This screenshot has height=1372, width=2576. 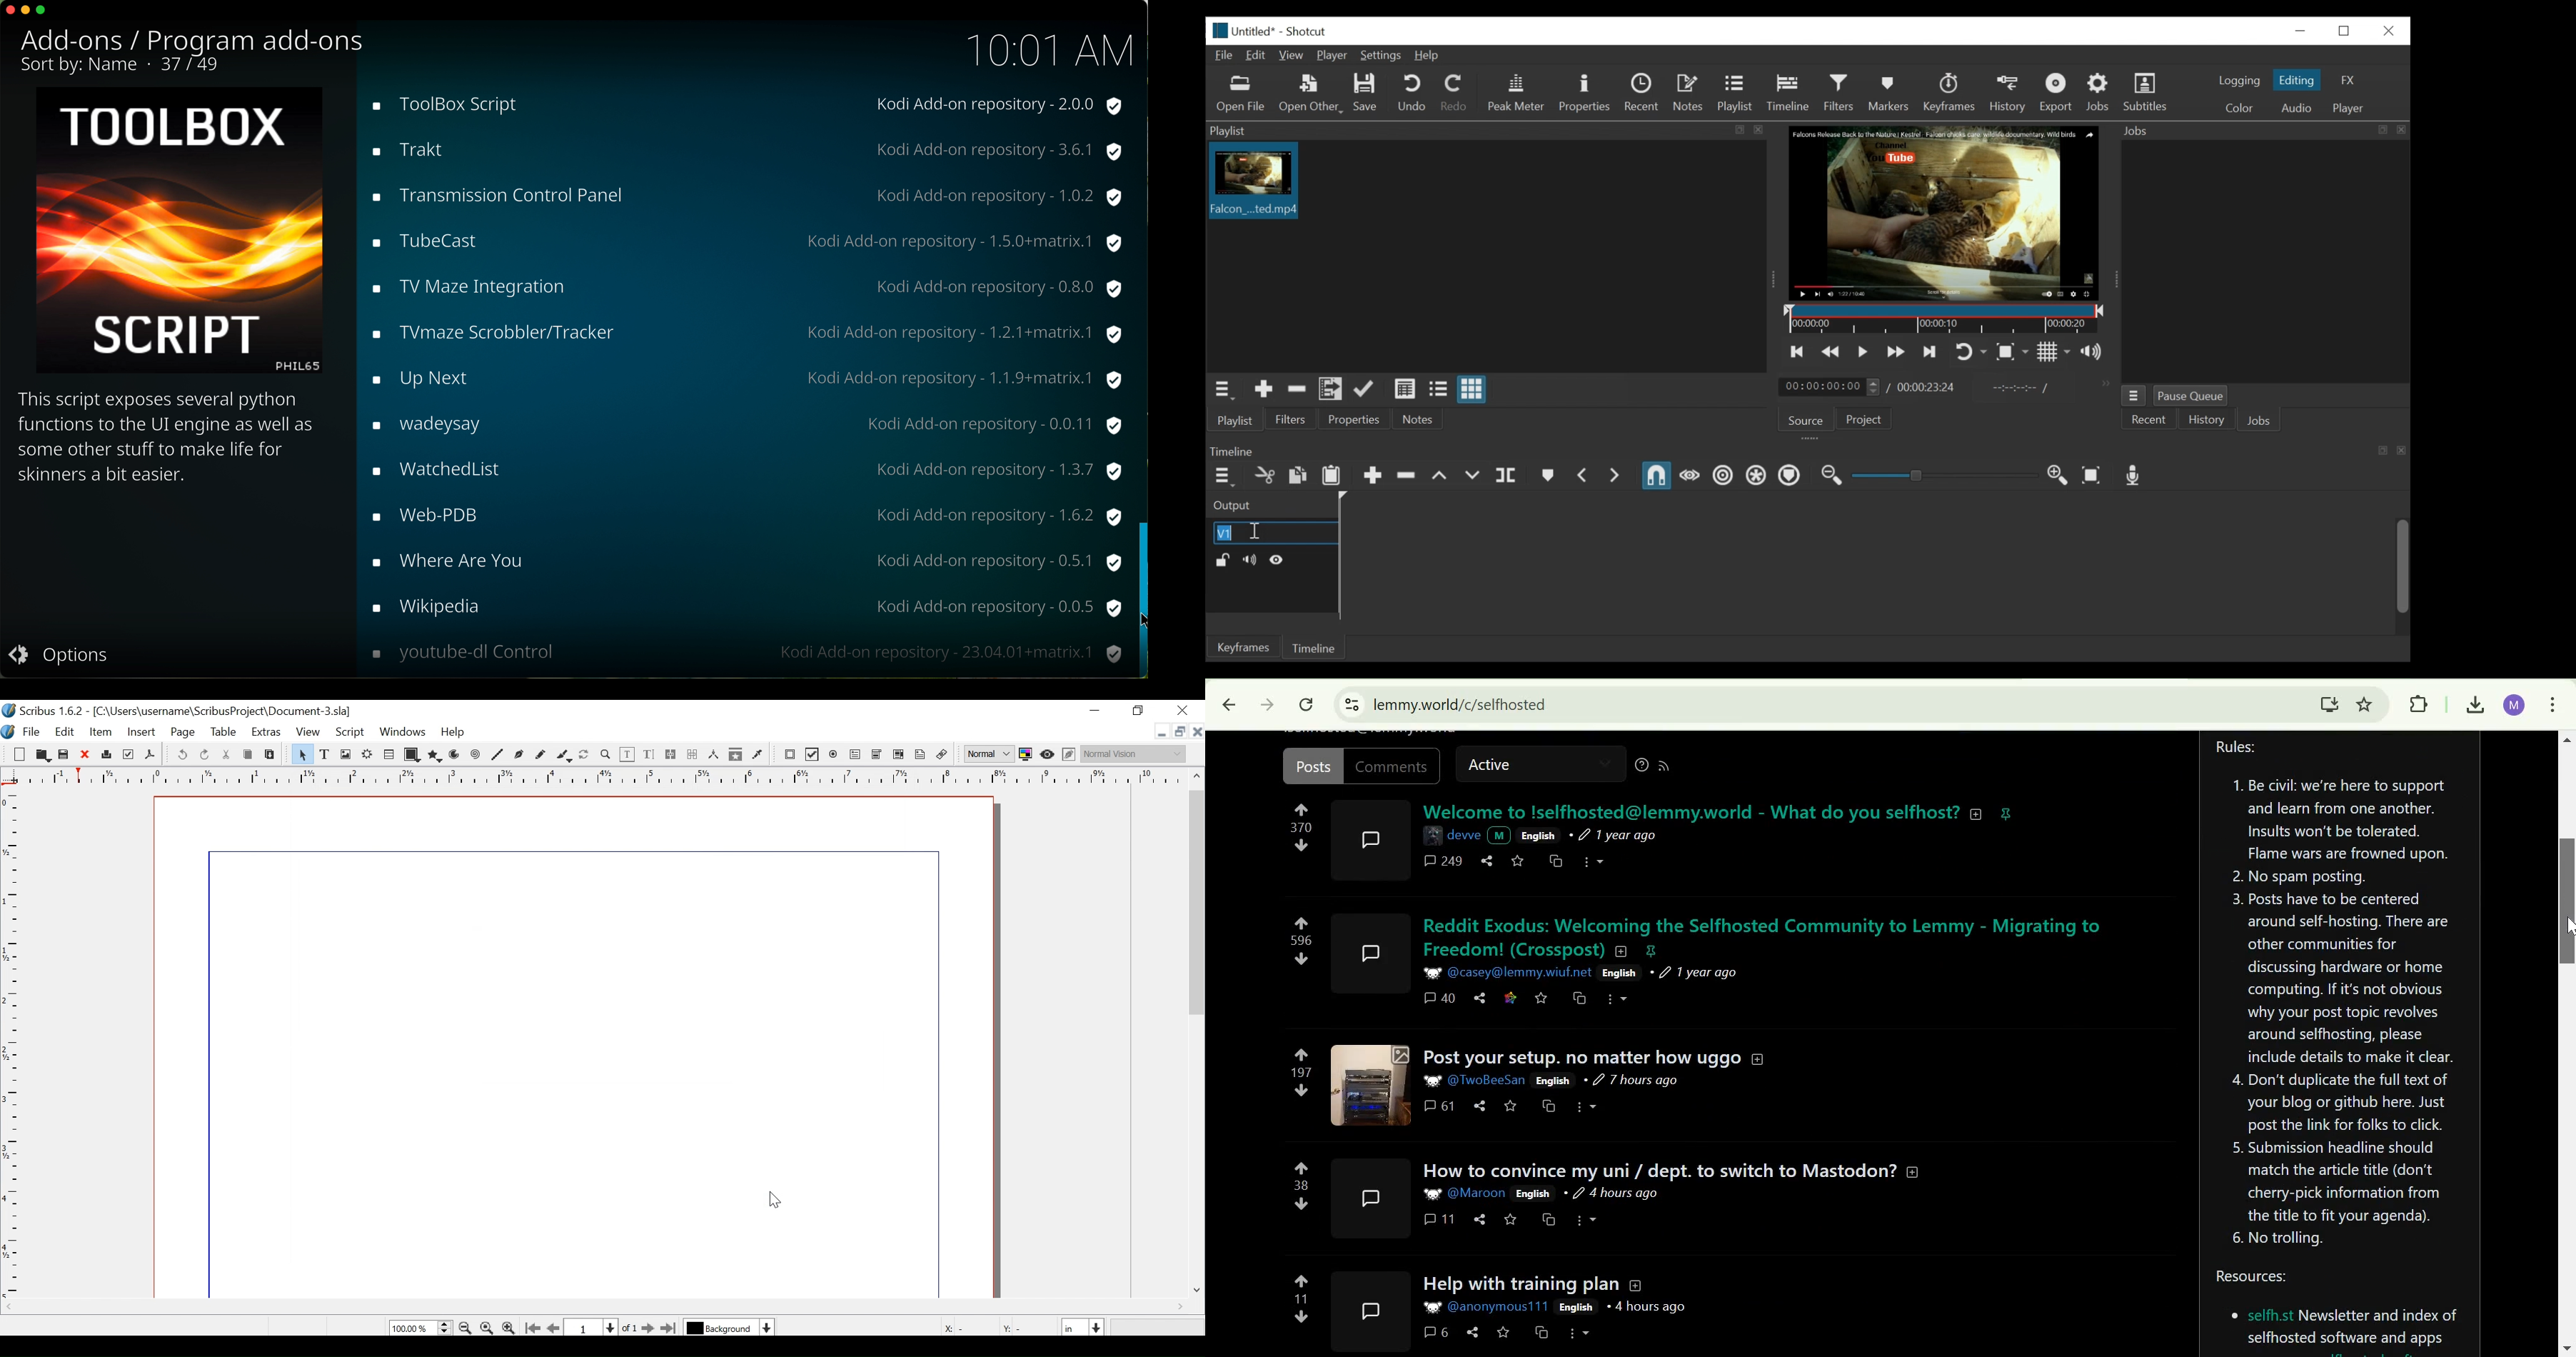 What do you see at coordinates (1798, 352) in the screenshot?
I see `Skip to the previous point` at bounding box center [1798, 352].